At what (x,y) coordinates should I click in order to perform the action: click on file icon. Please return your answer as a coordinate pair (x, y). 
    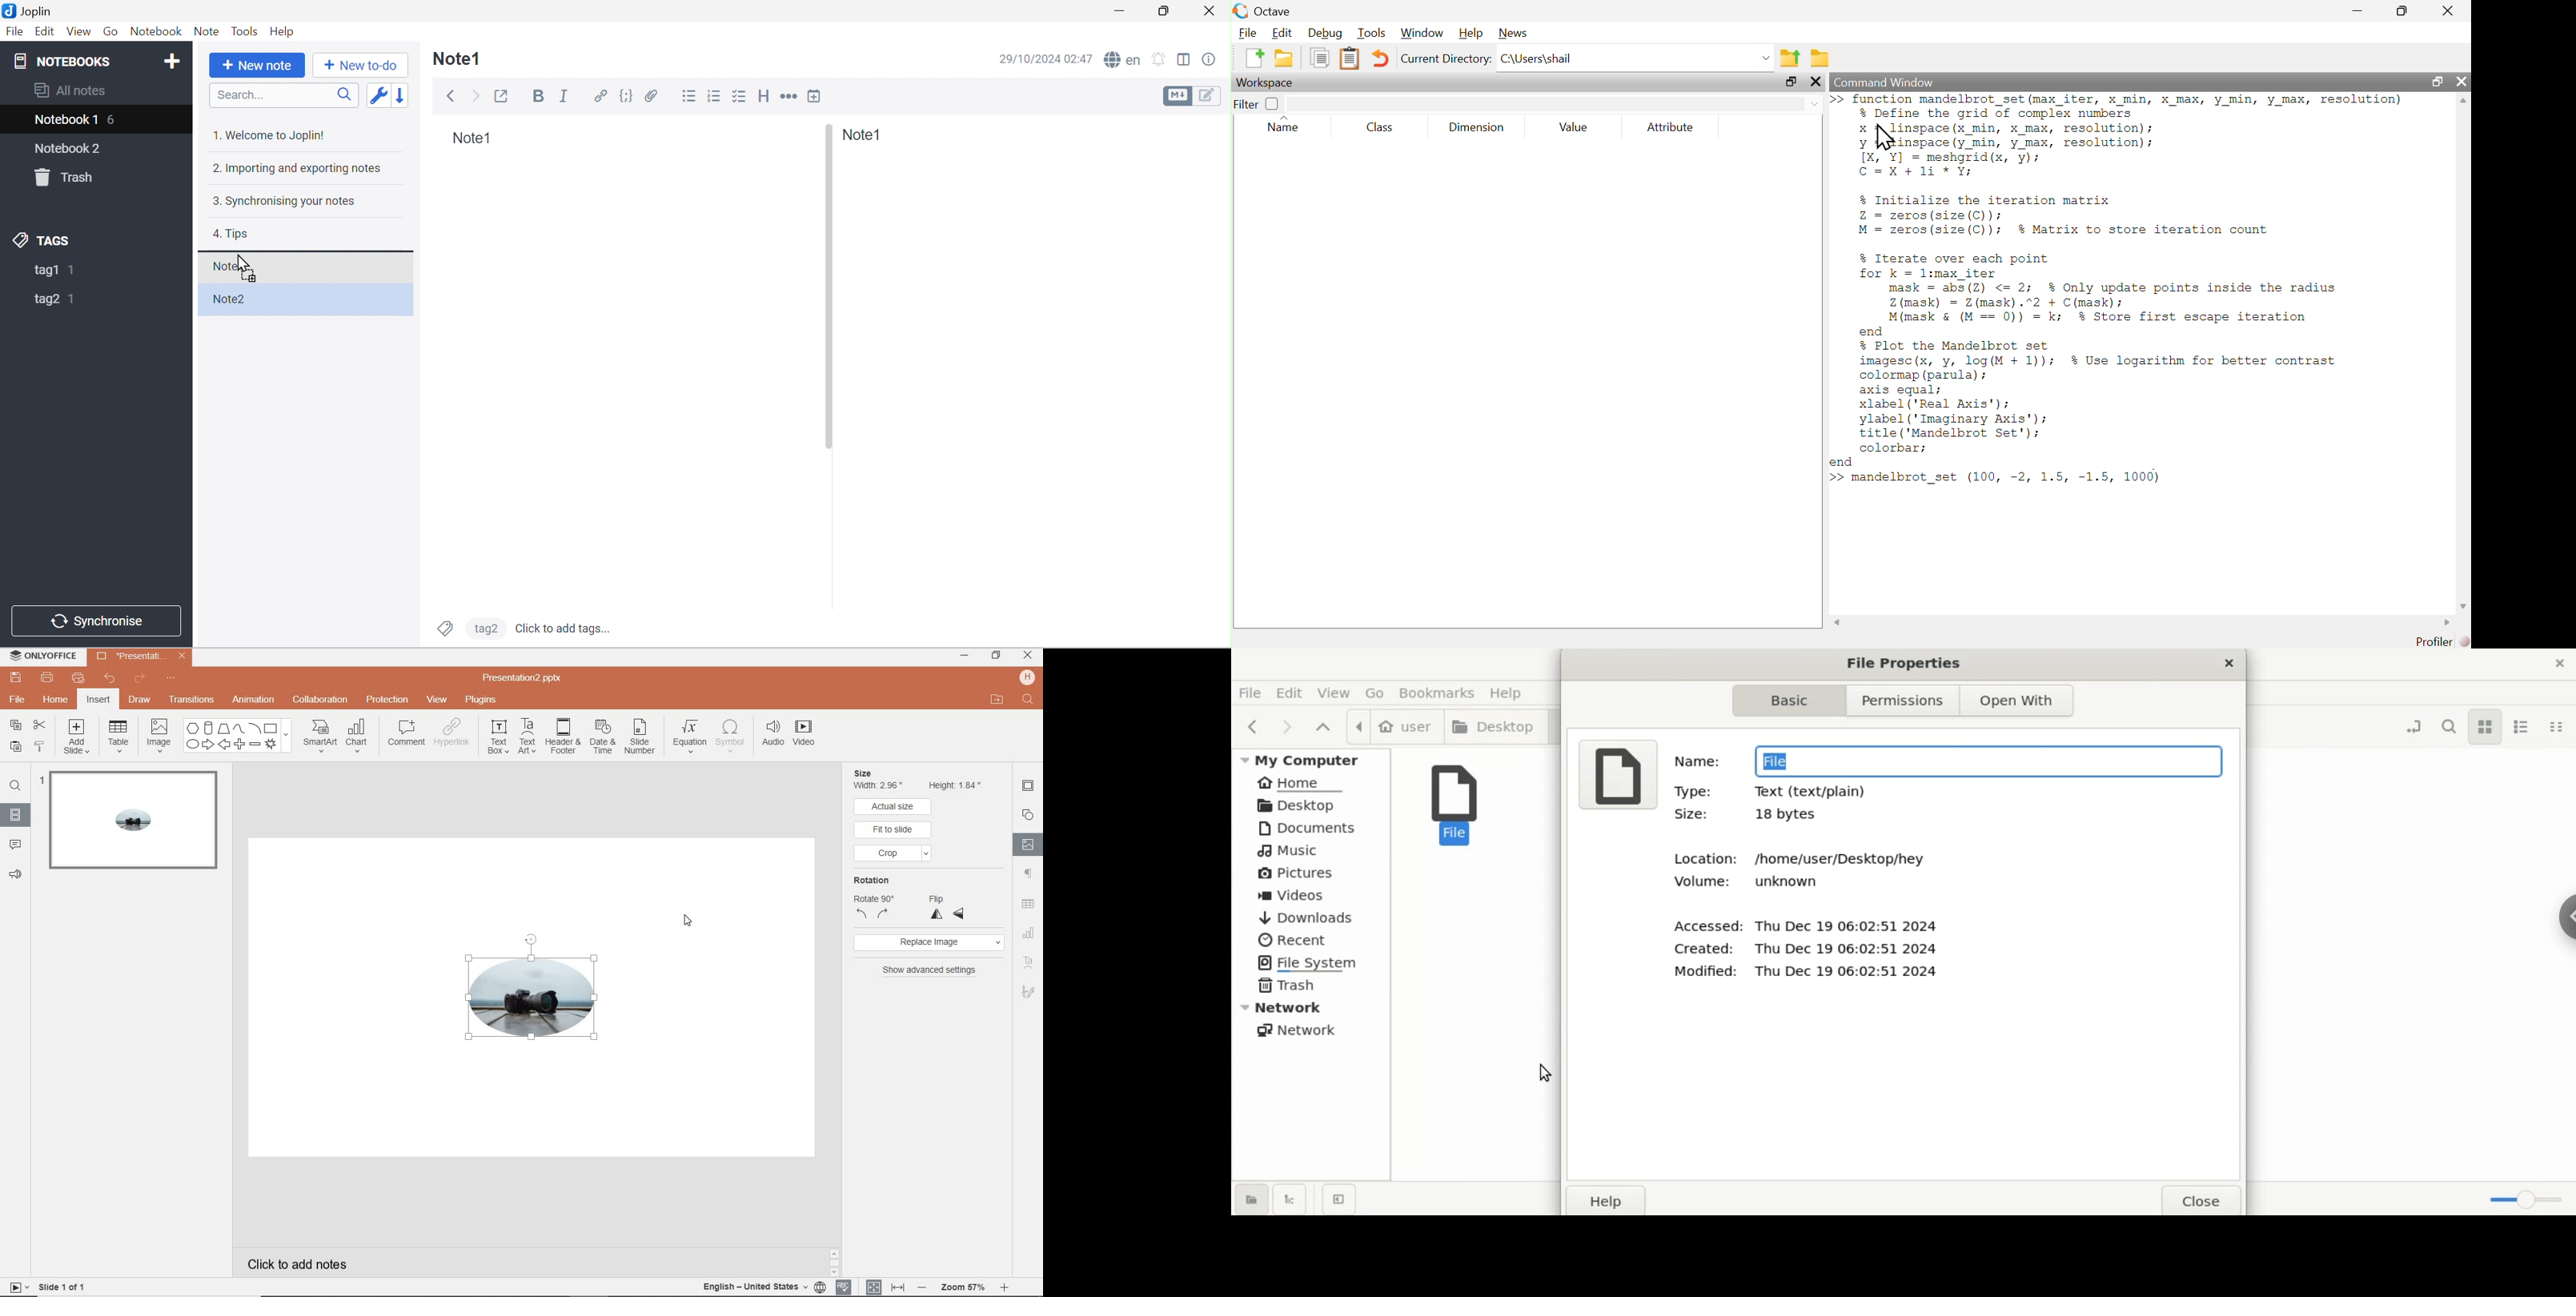
    Looking at the image, I should click on (1621, 773).